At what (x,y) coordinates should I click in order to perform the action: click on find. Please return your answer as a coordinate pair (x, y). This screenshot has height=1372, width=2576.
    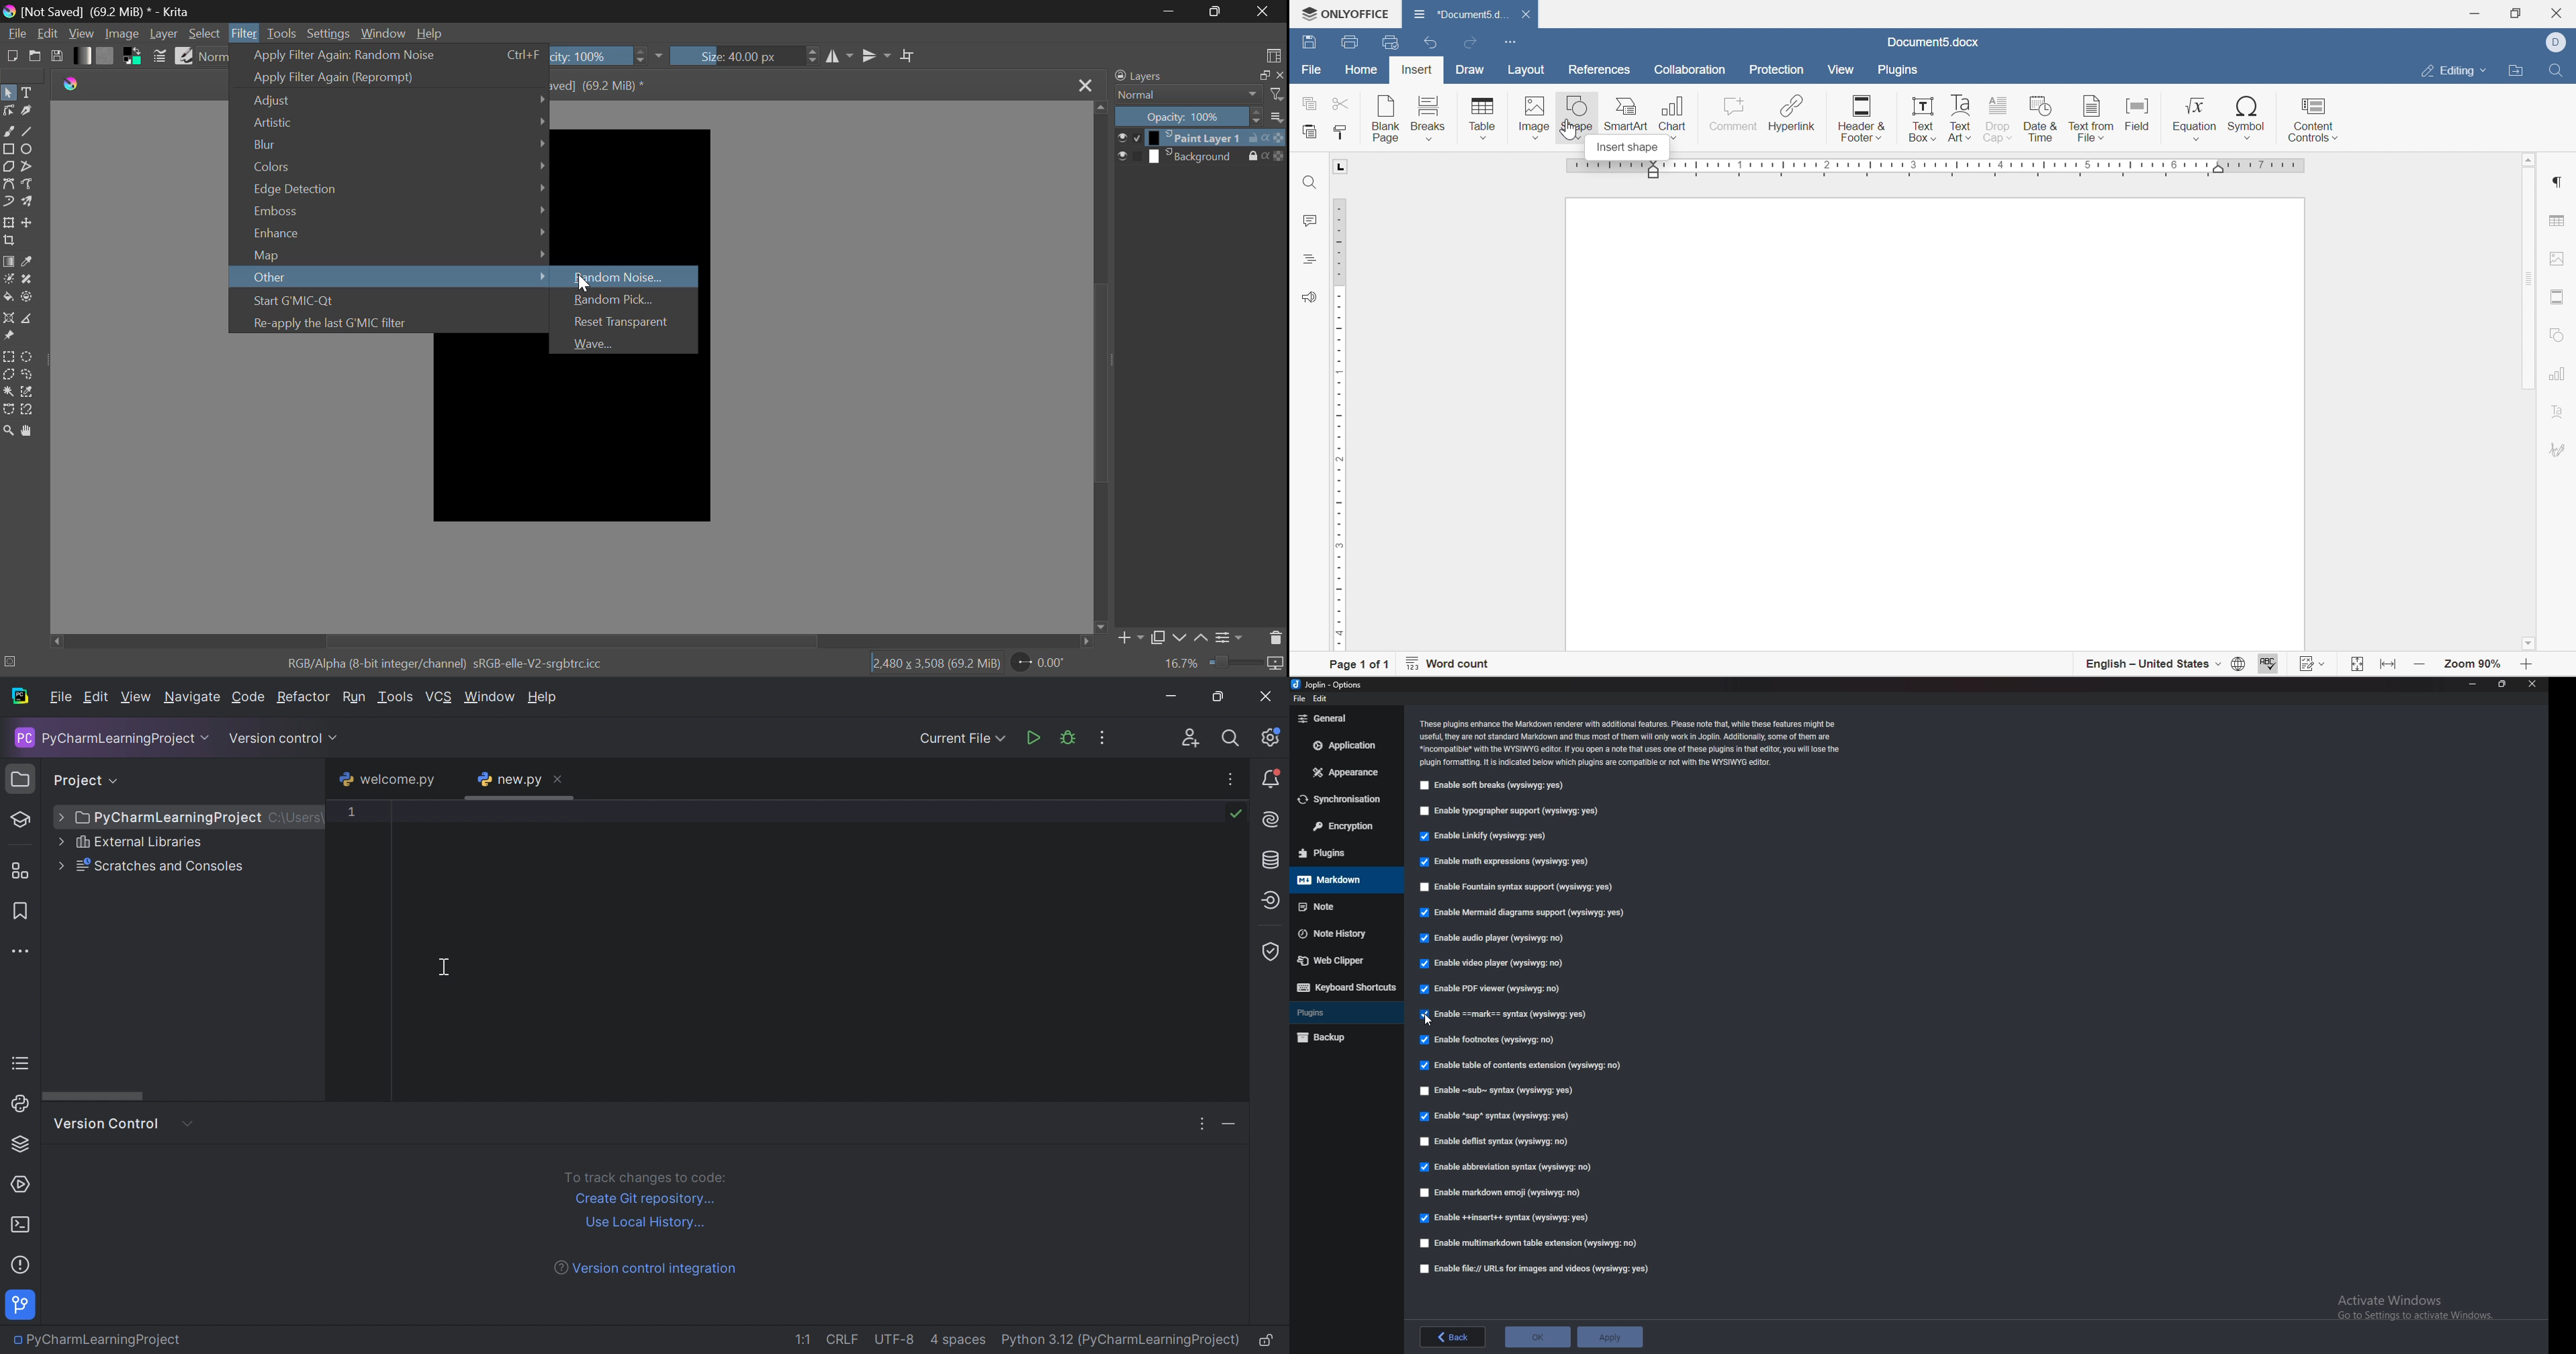
    Looking at the image, I should click on (1307, 182).